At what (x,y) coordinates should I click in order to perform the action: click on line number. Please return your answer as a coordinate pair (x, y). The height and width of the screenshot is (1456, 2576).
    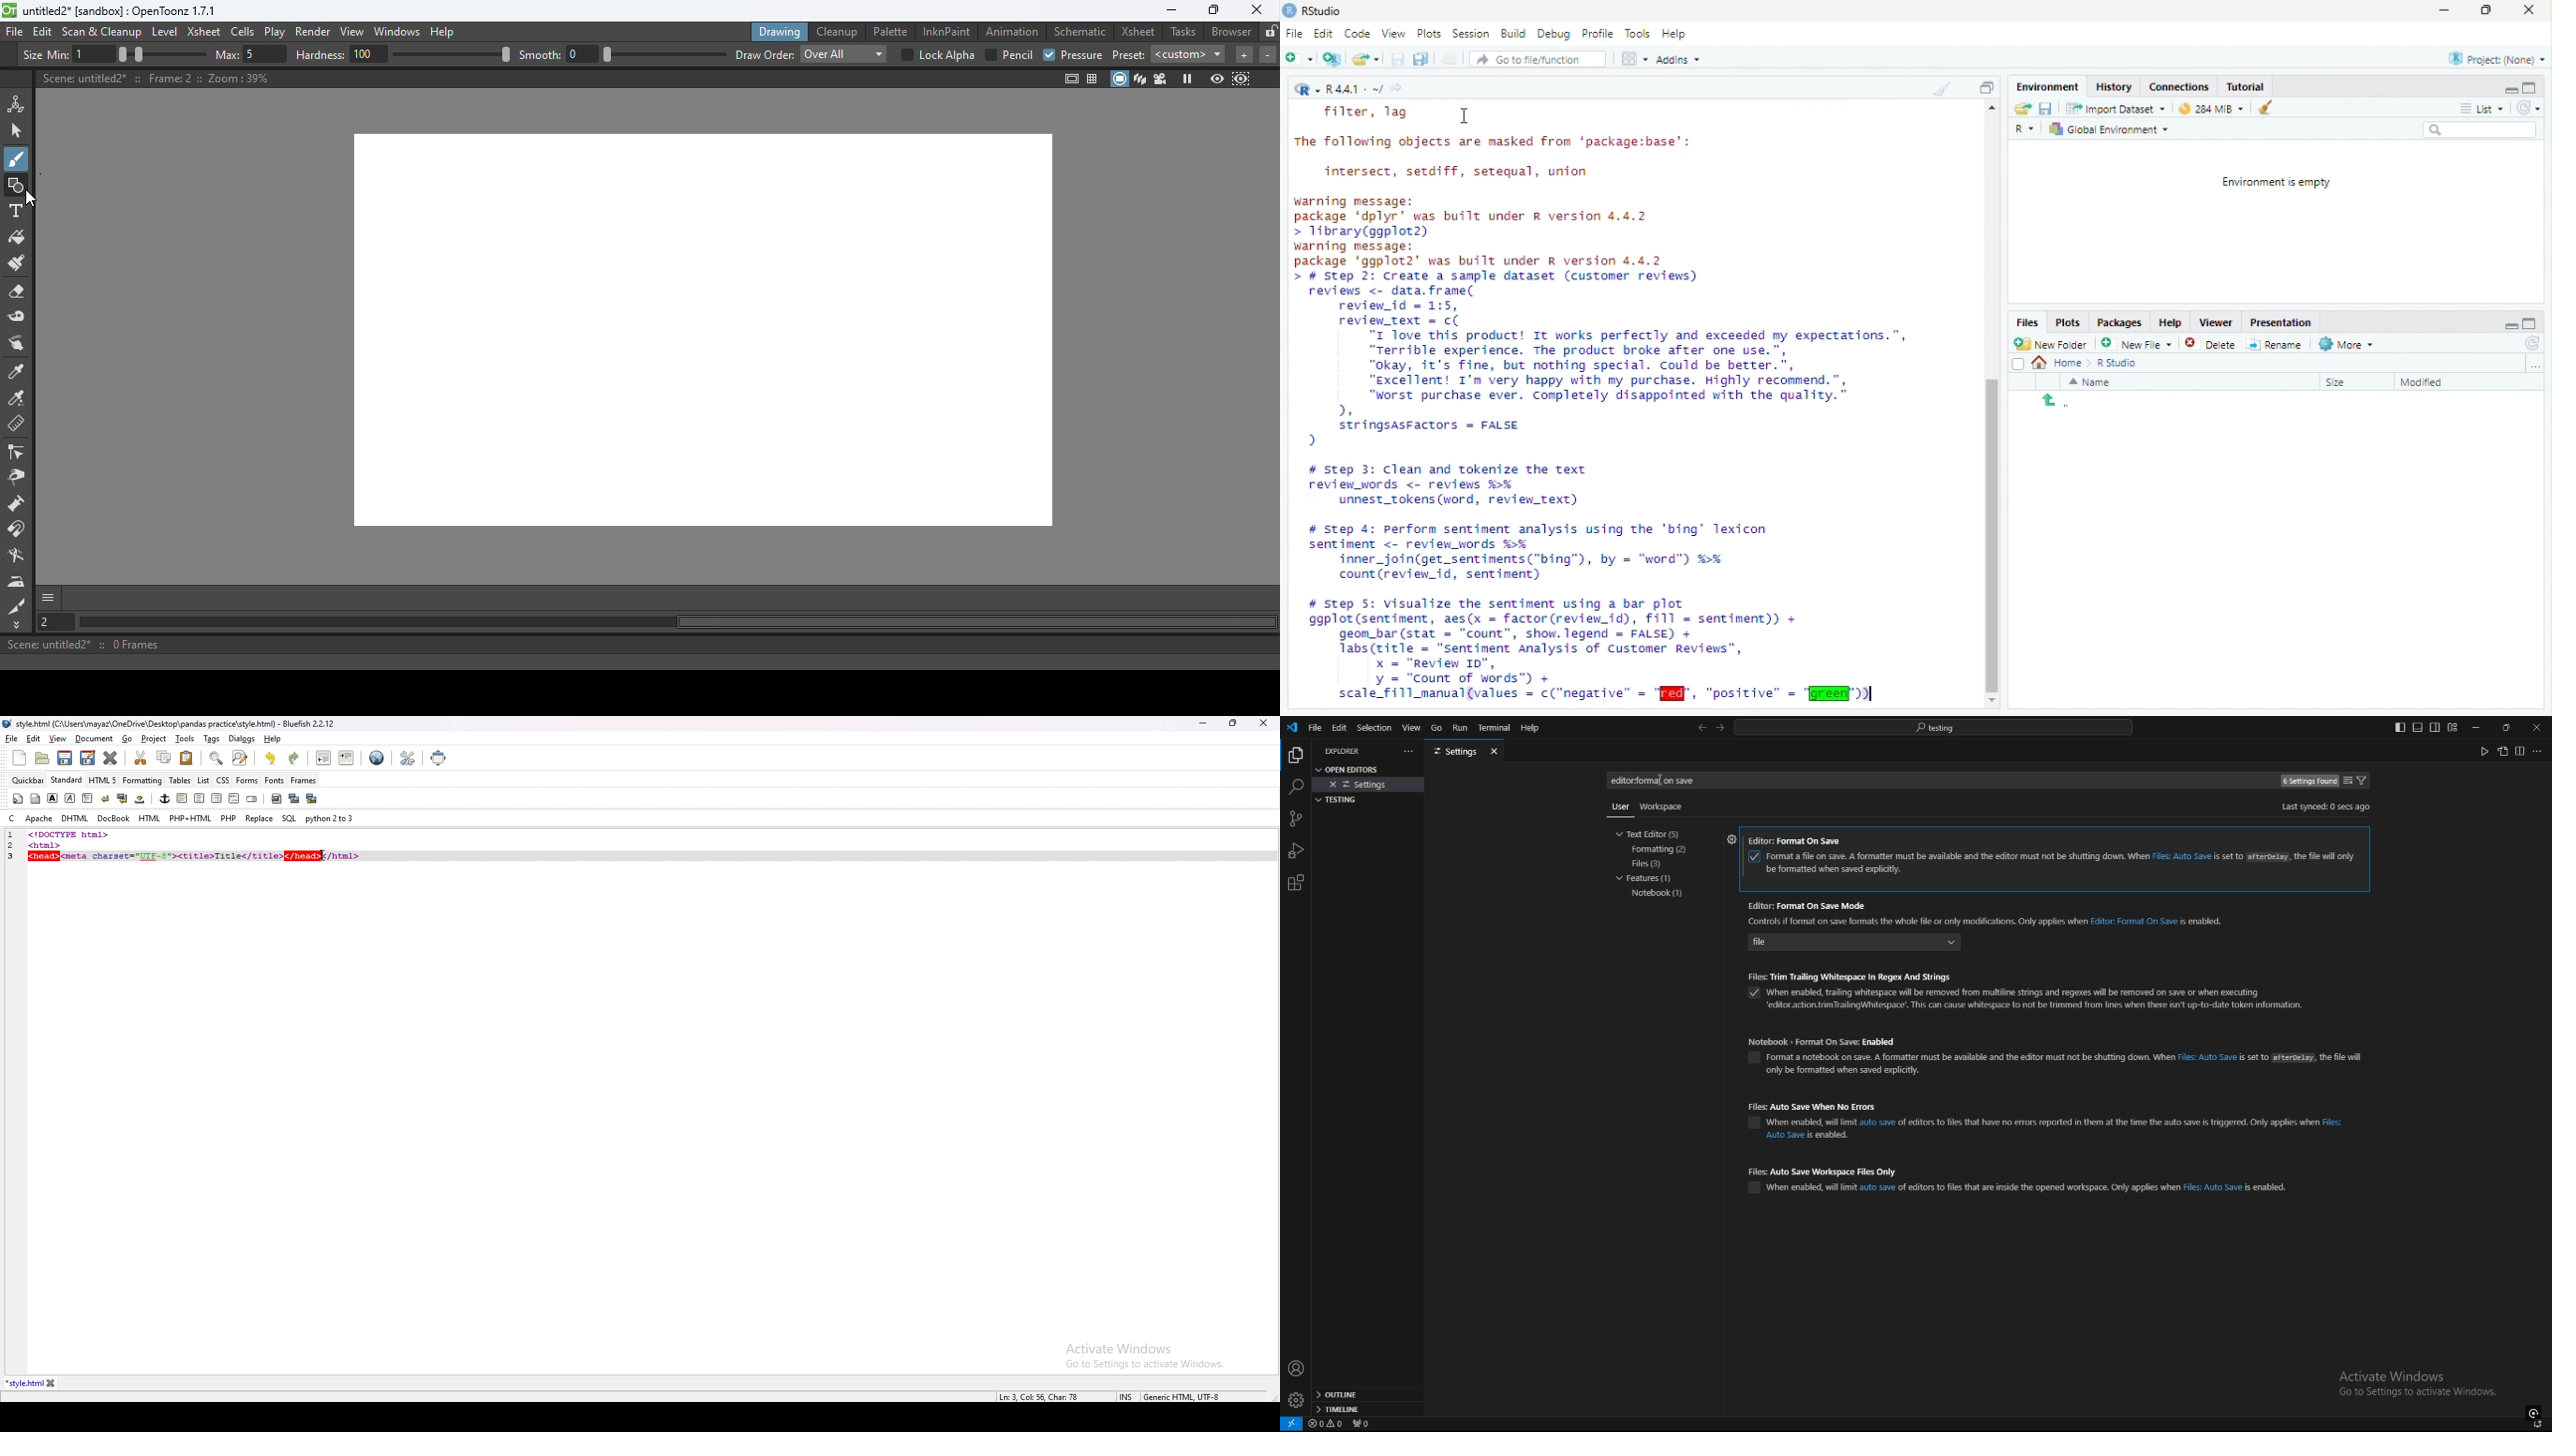
    Looking at the image, I should click on (15, 845).